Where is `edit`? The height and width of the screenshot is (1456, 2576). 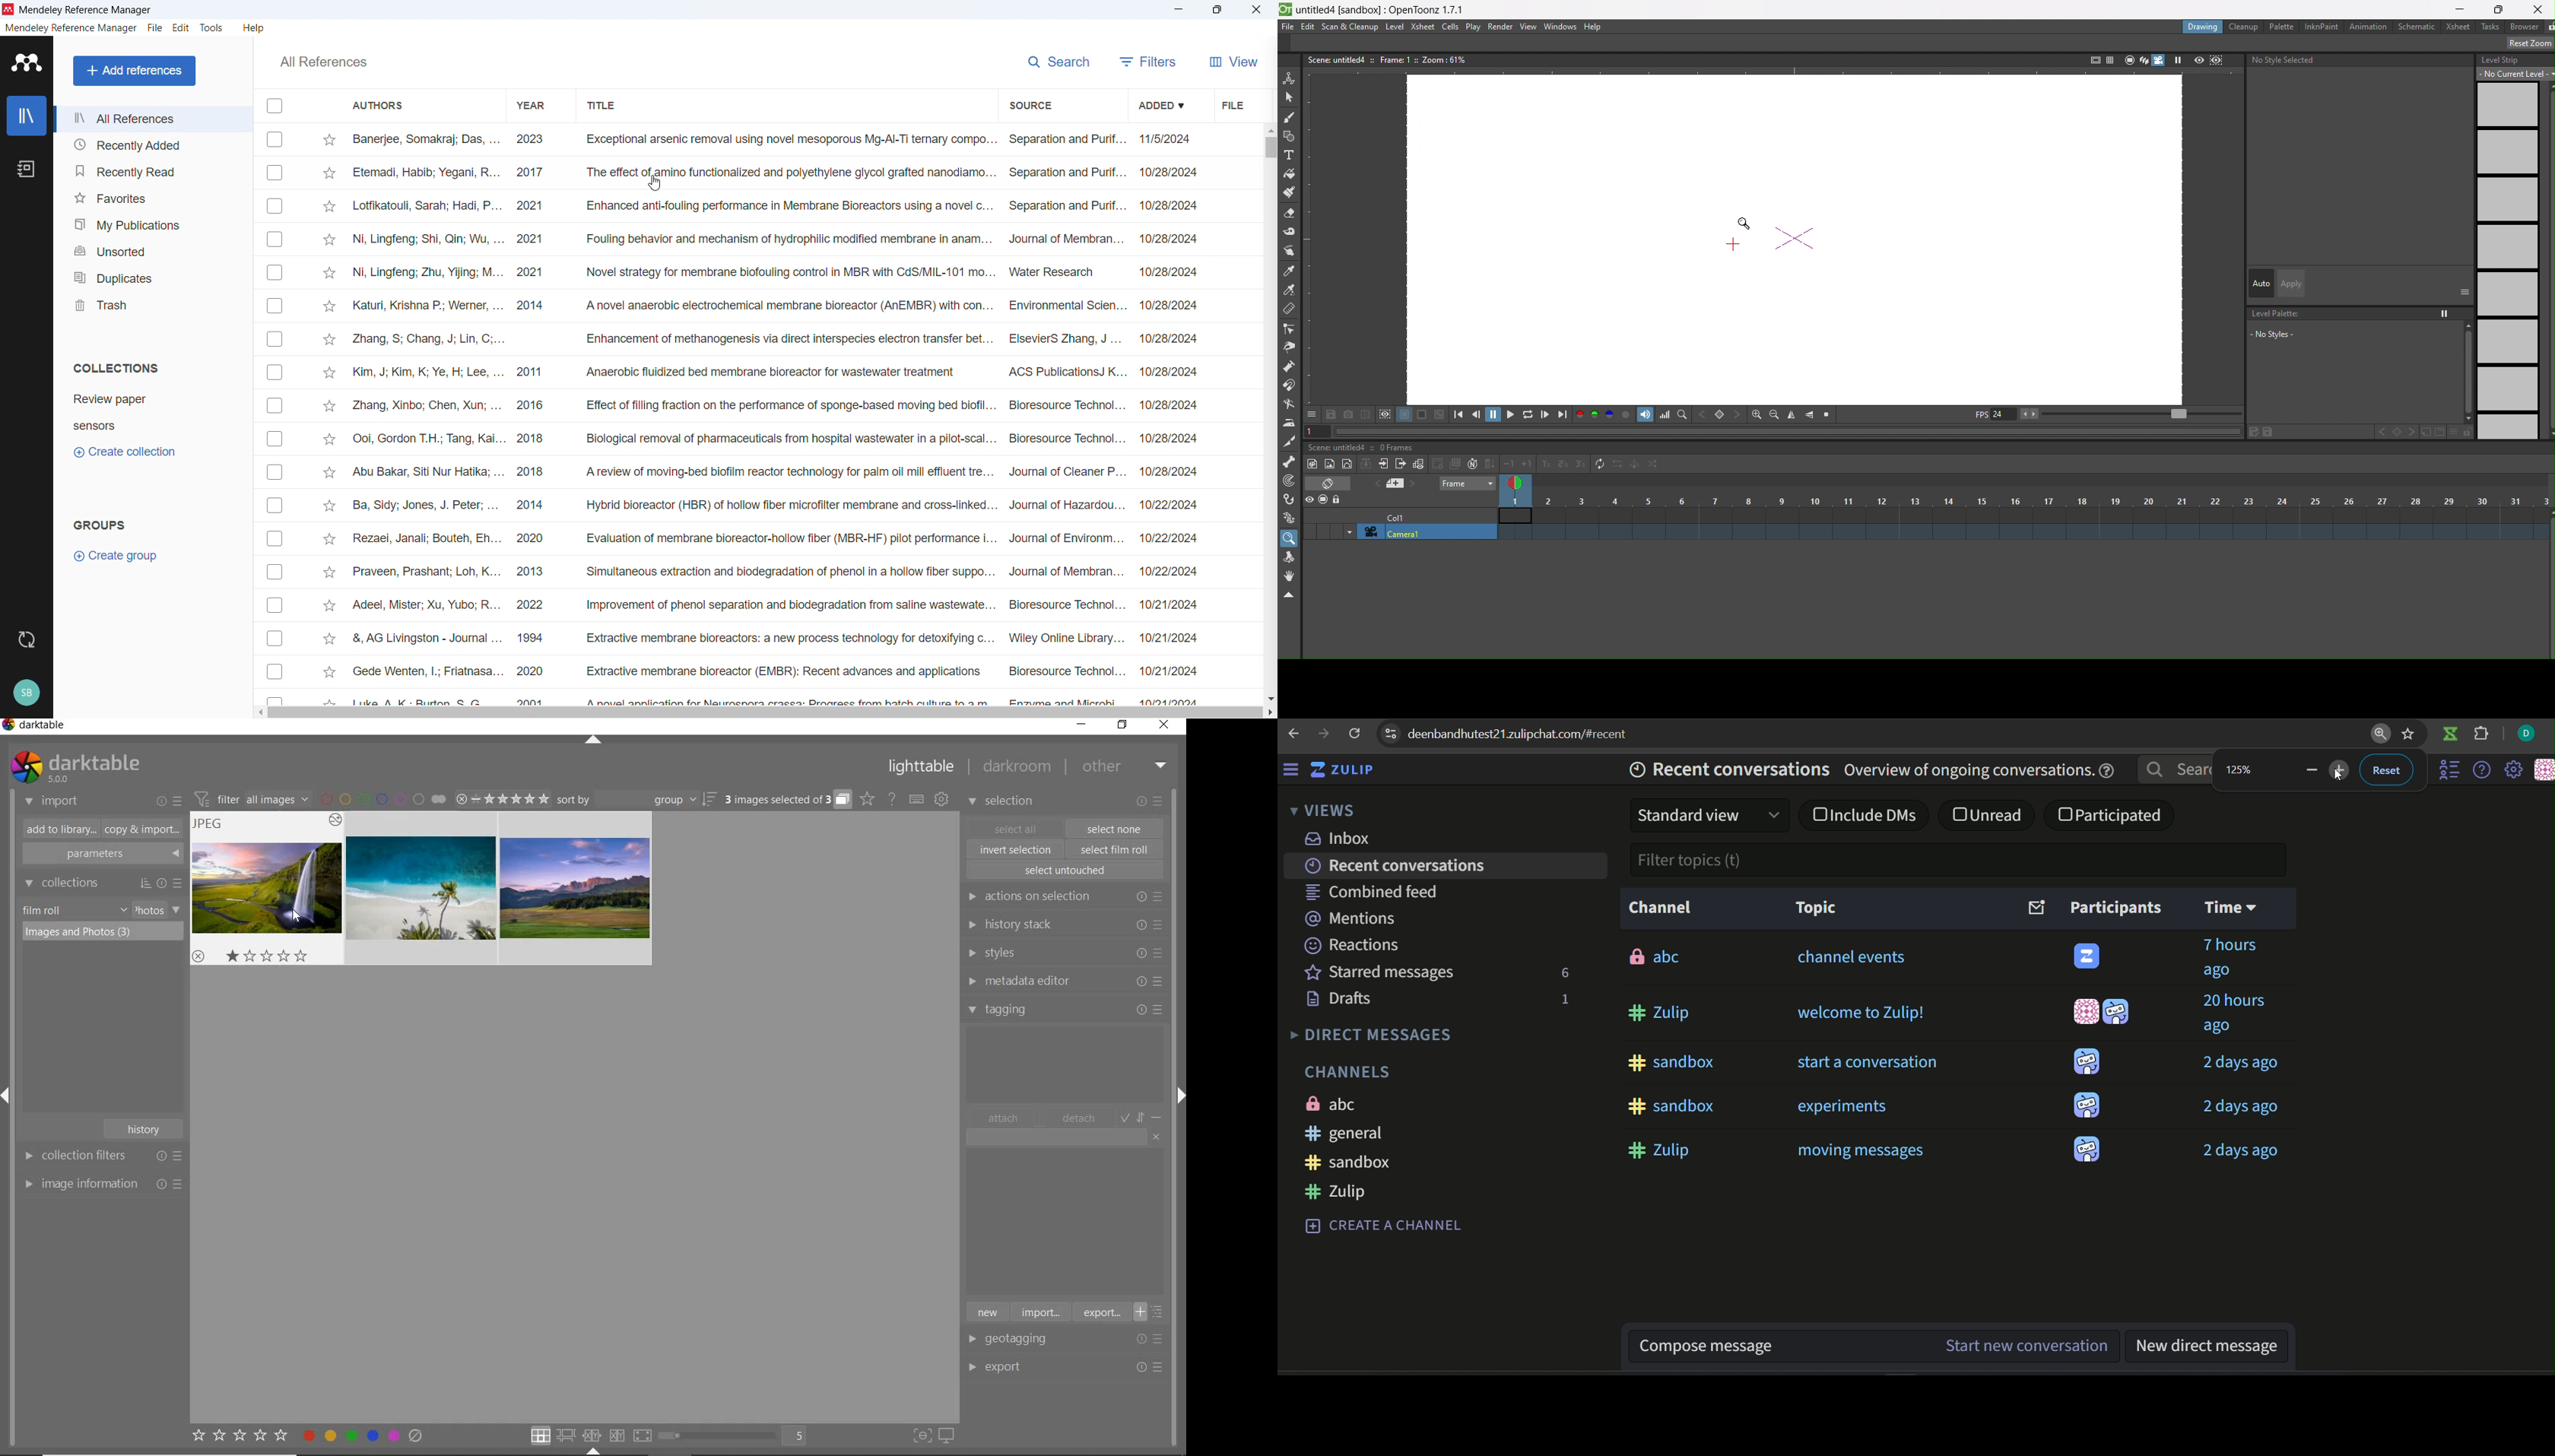 edit is located at coordinates (1308, 26).